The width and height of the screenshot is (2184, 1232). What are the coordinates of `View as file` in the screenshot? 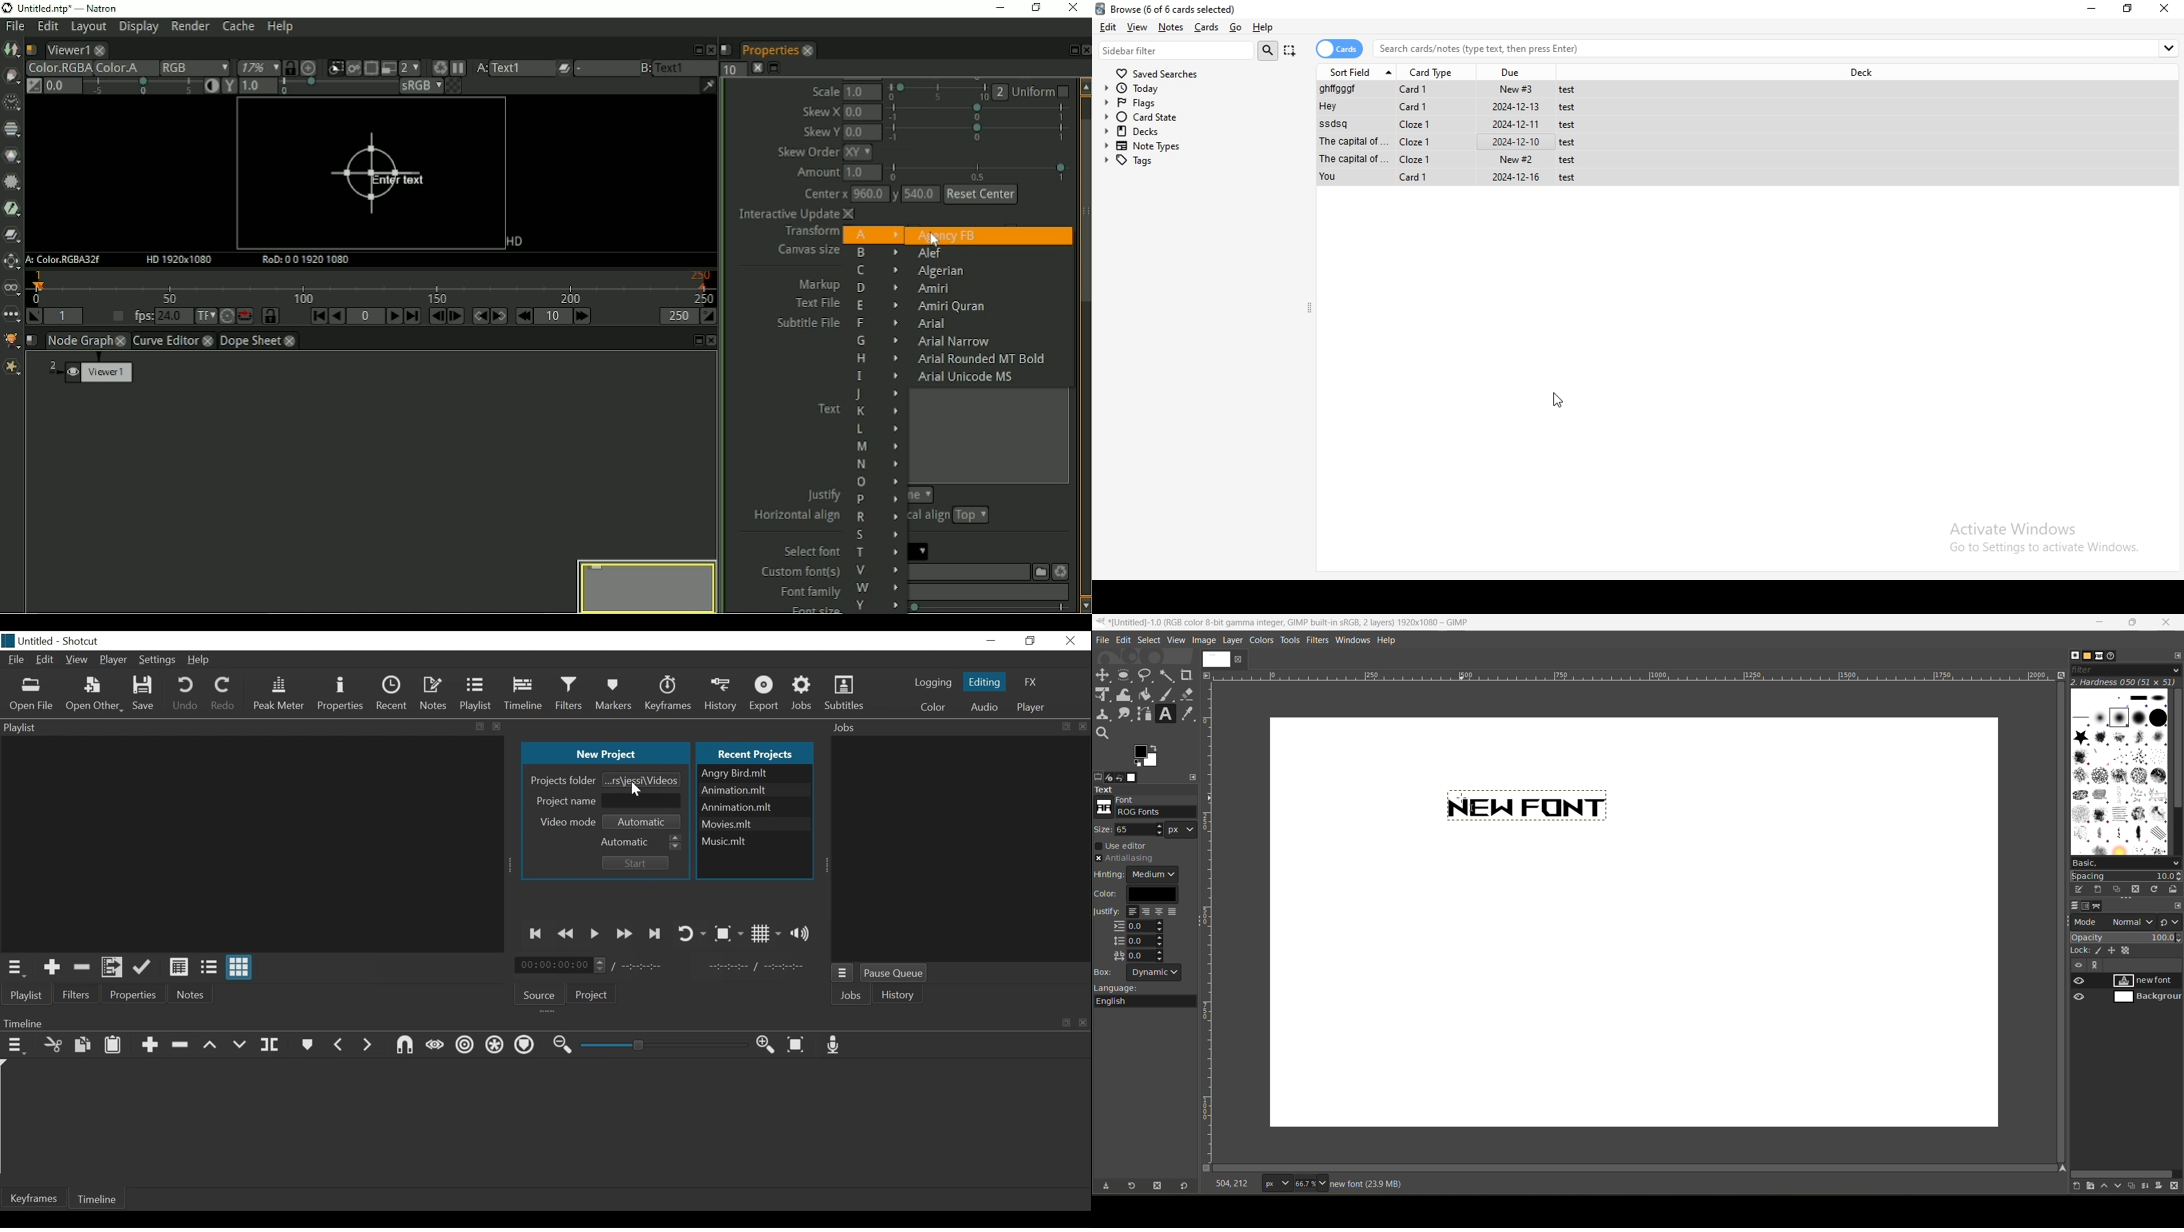 It's located at (209, 967).